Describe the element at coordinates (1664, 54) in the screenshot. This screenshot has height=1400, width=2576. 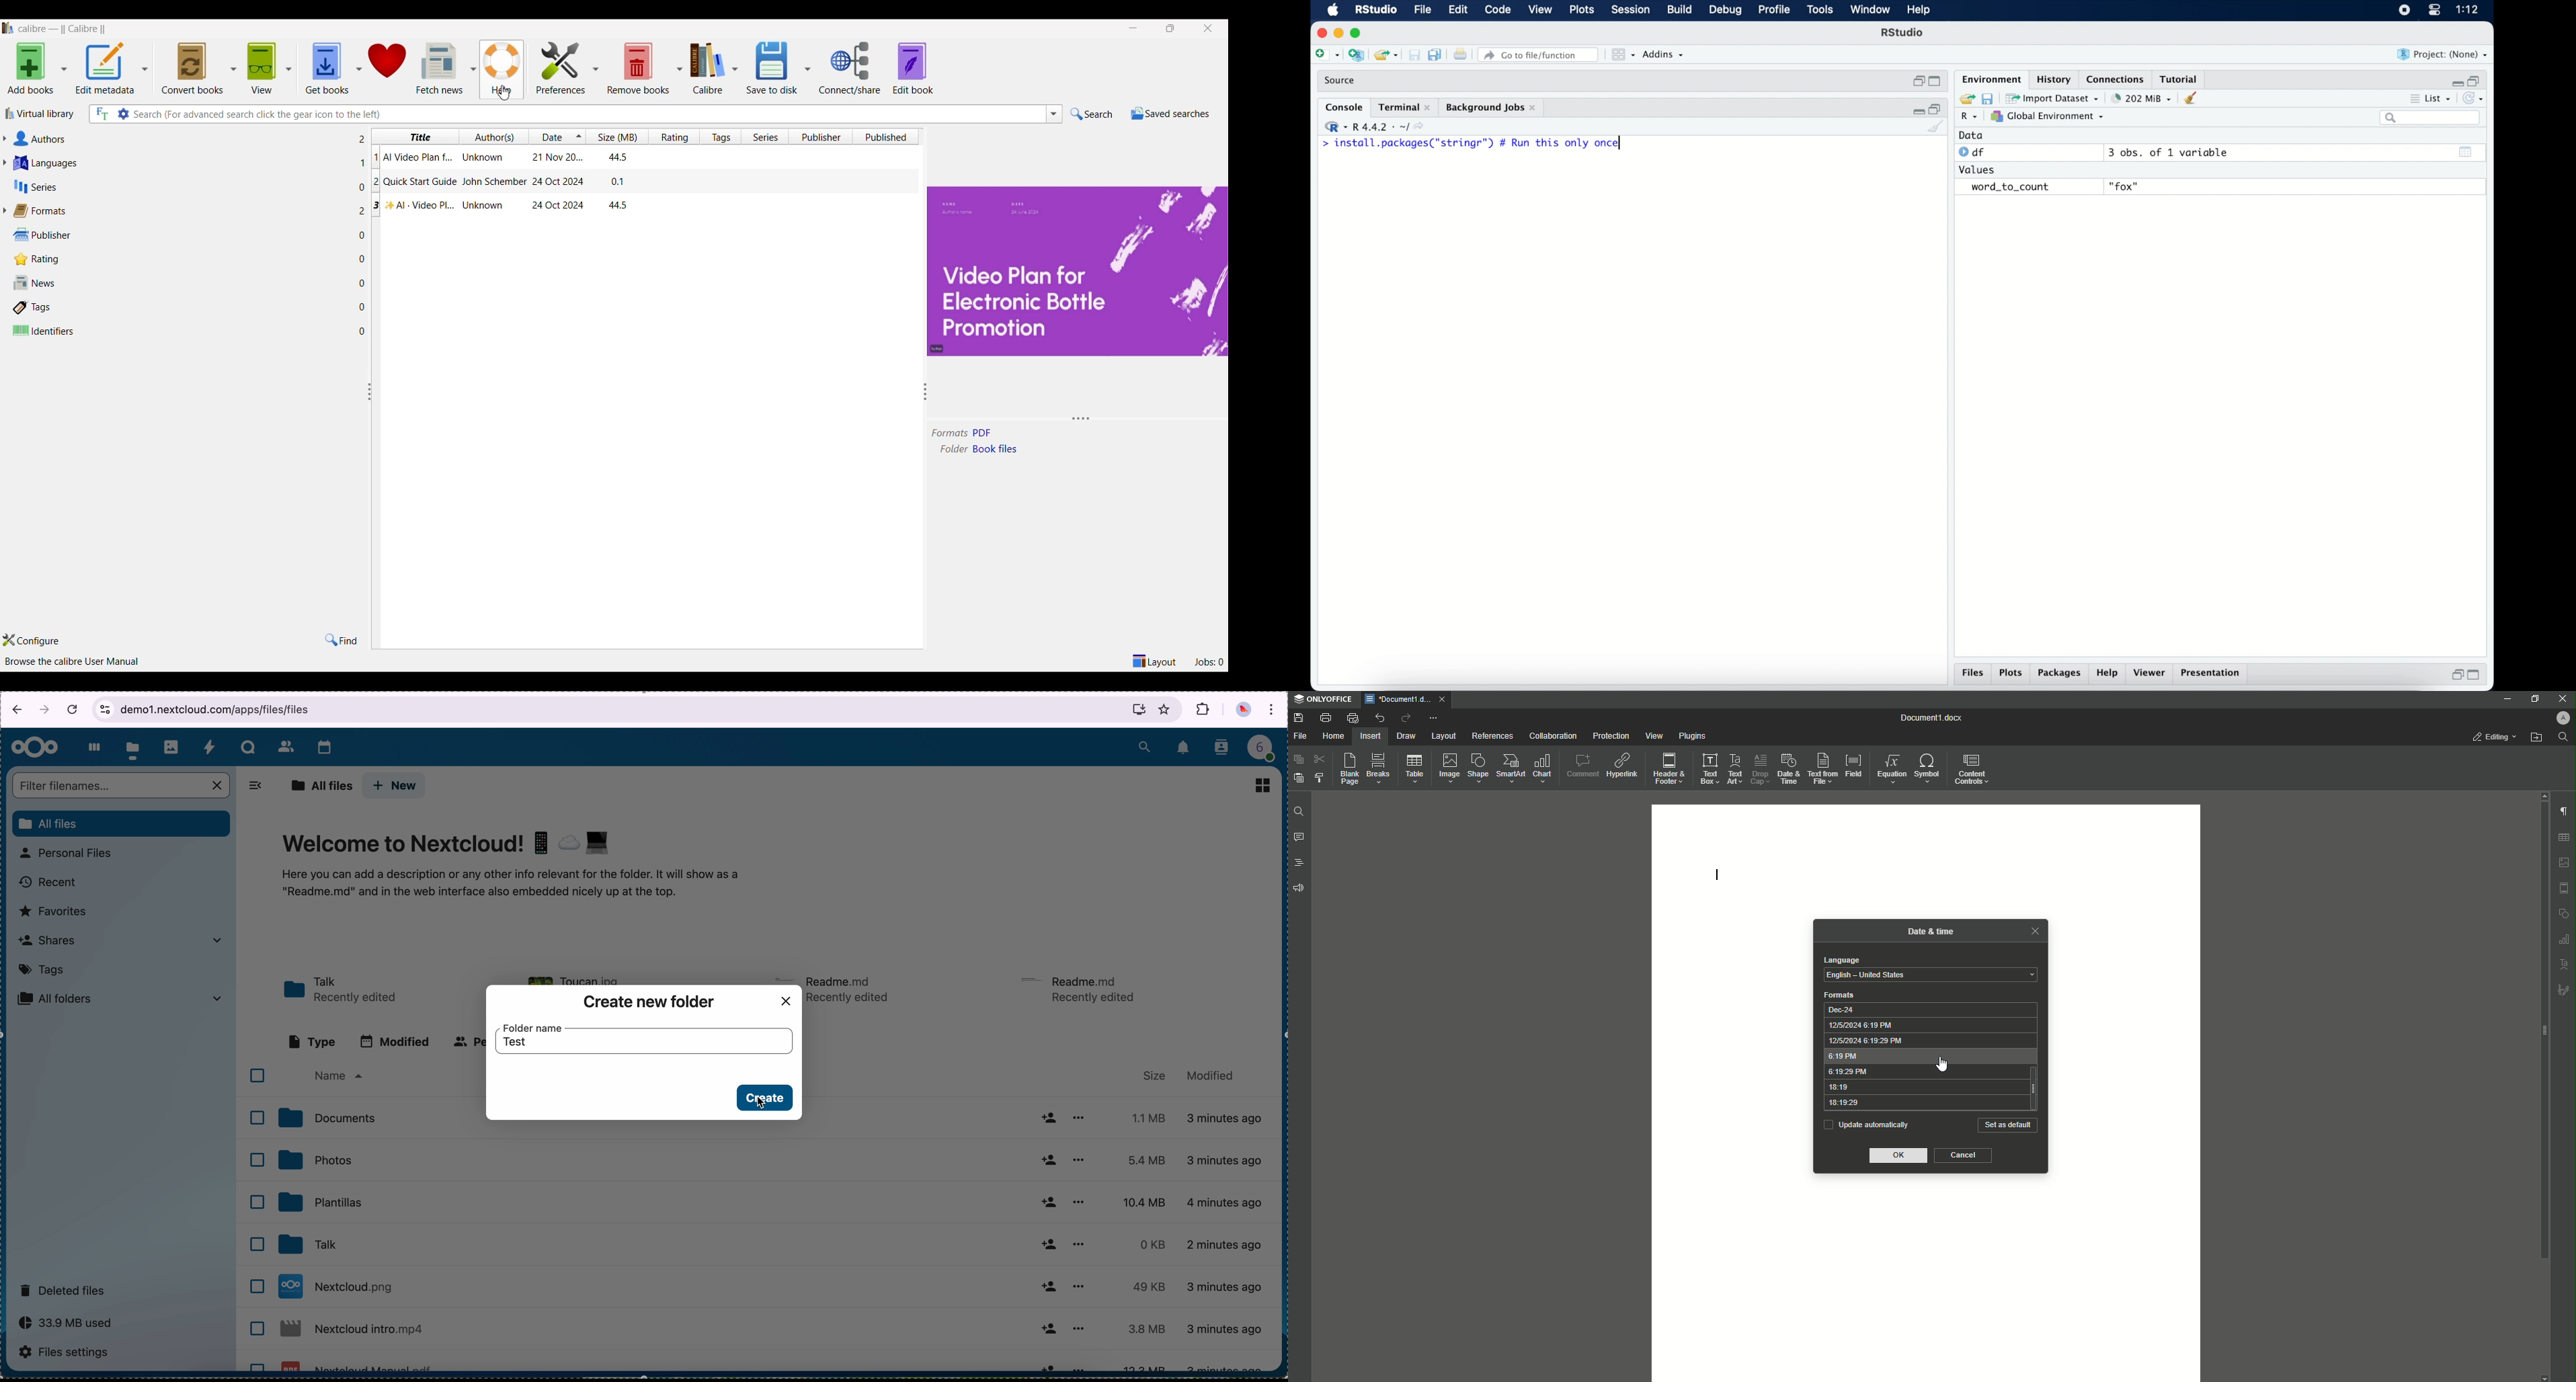
I see `addins` at that location.